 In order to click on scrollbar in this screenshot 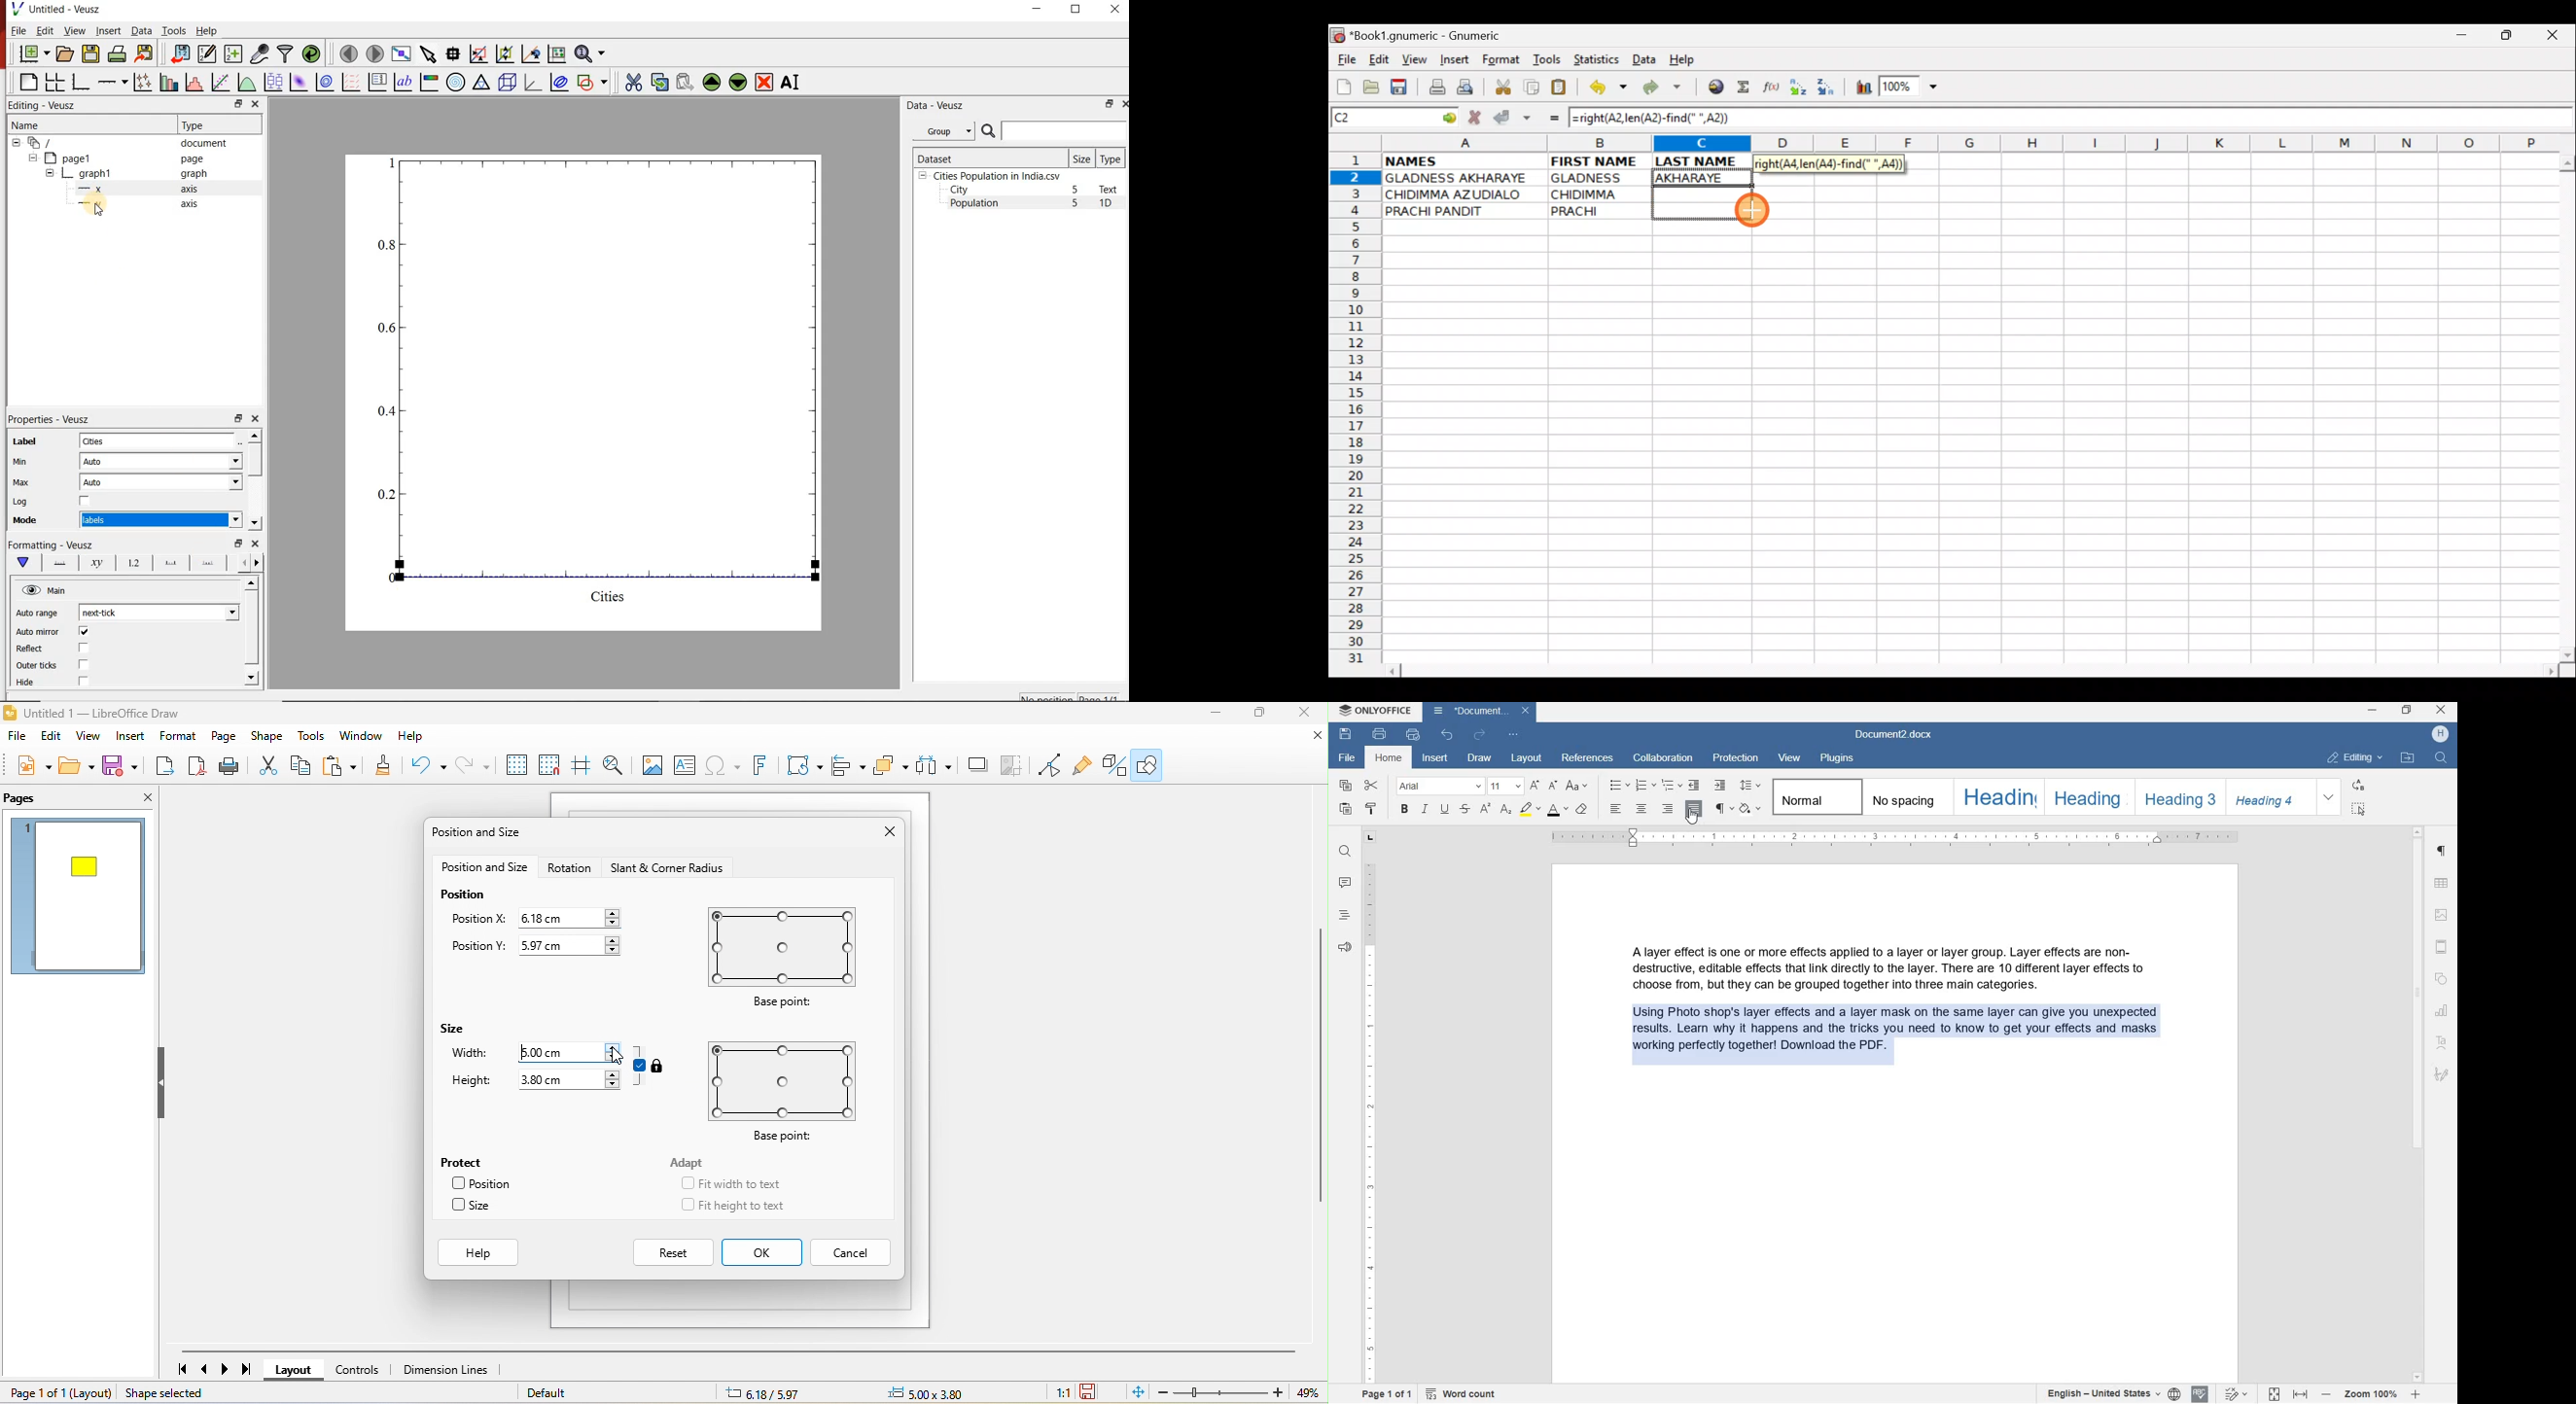, I will do `click(255, 480)`.